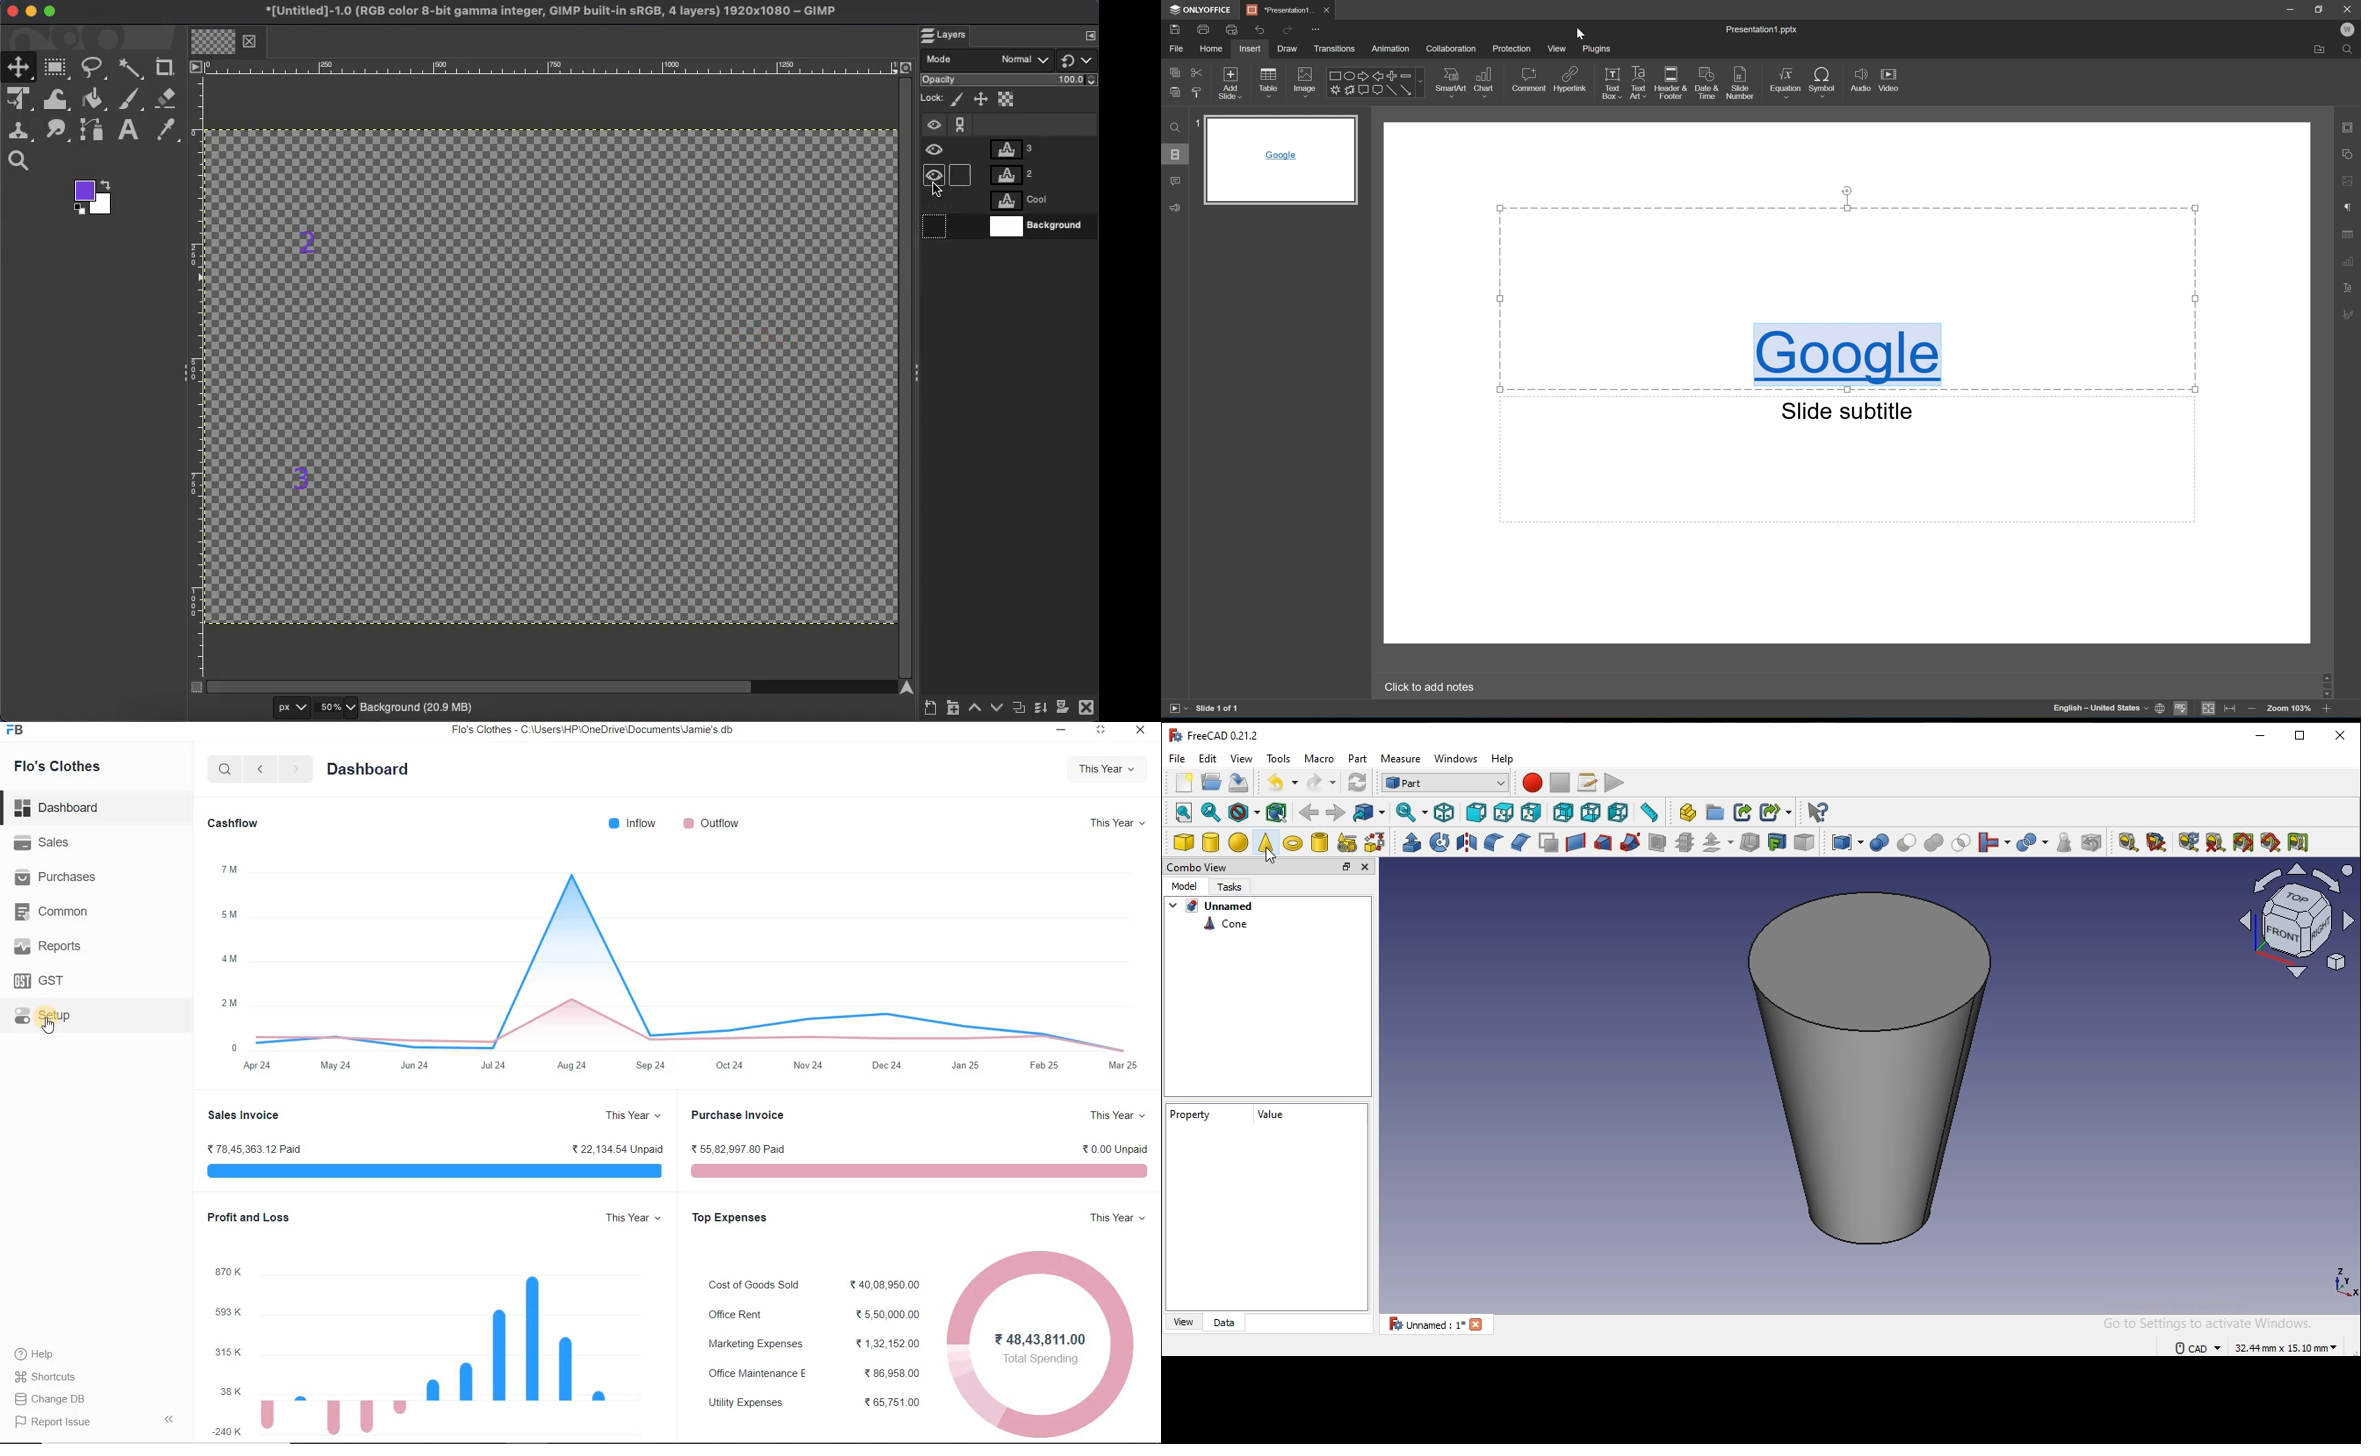 The width and height of the screenshot is (2380, 1456). What do you see at coordinates (1203, 30) in the screenshot?
I see `Print file` at bounding box center [1203, 30].